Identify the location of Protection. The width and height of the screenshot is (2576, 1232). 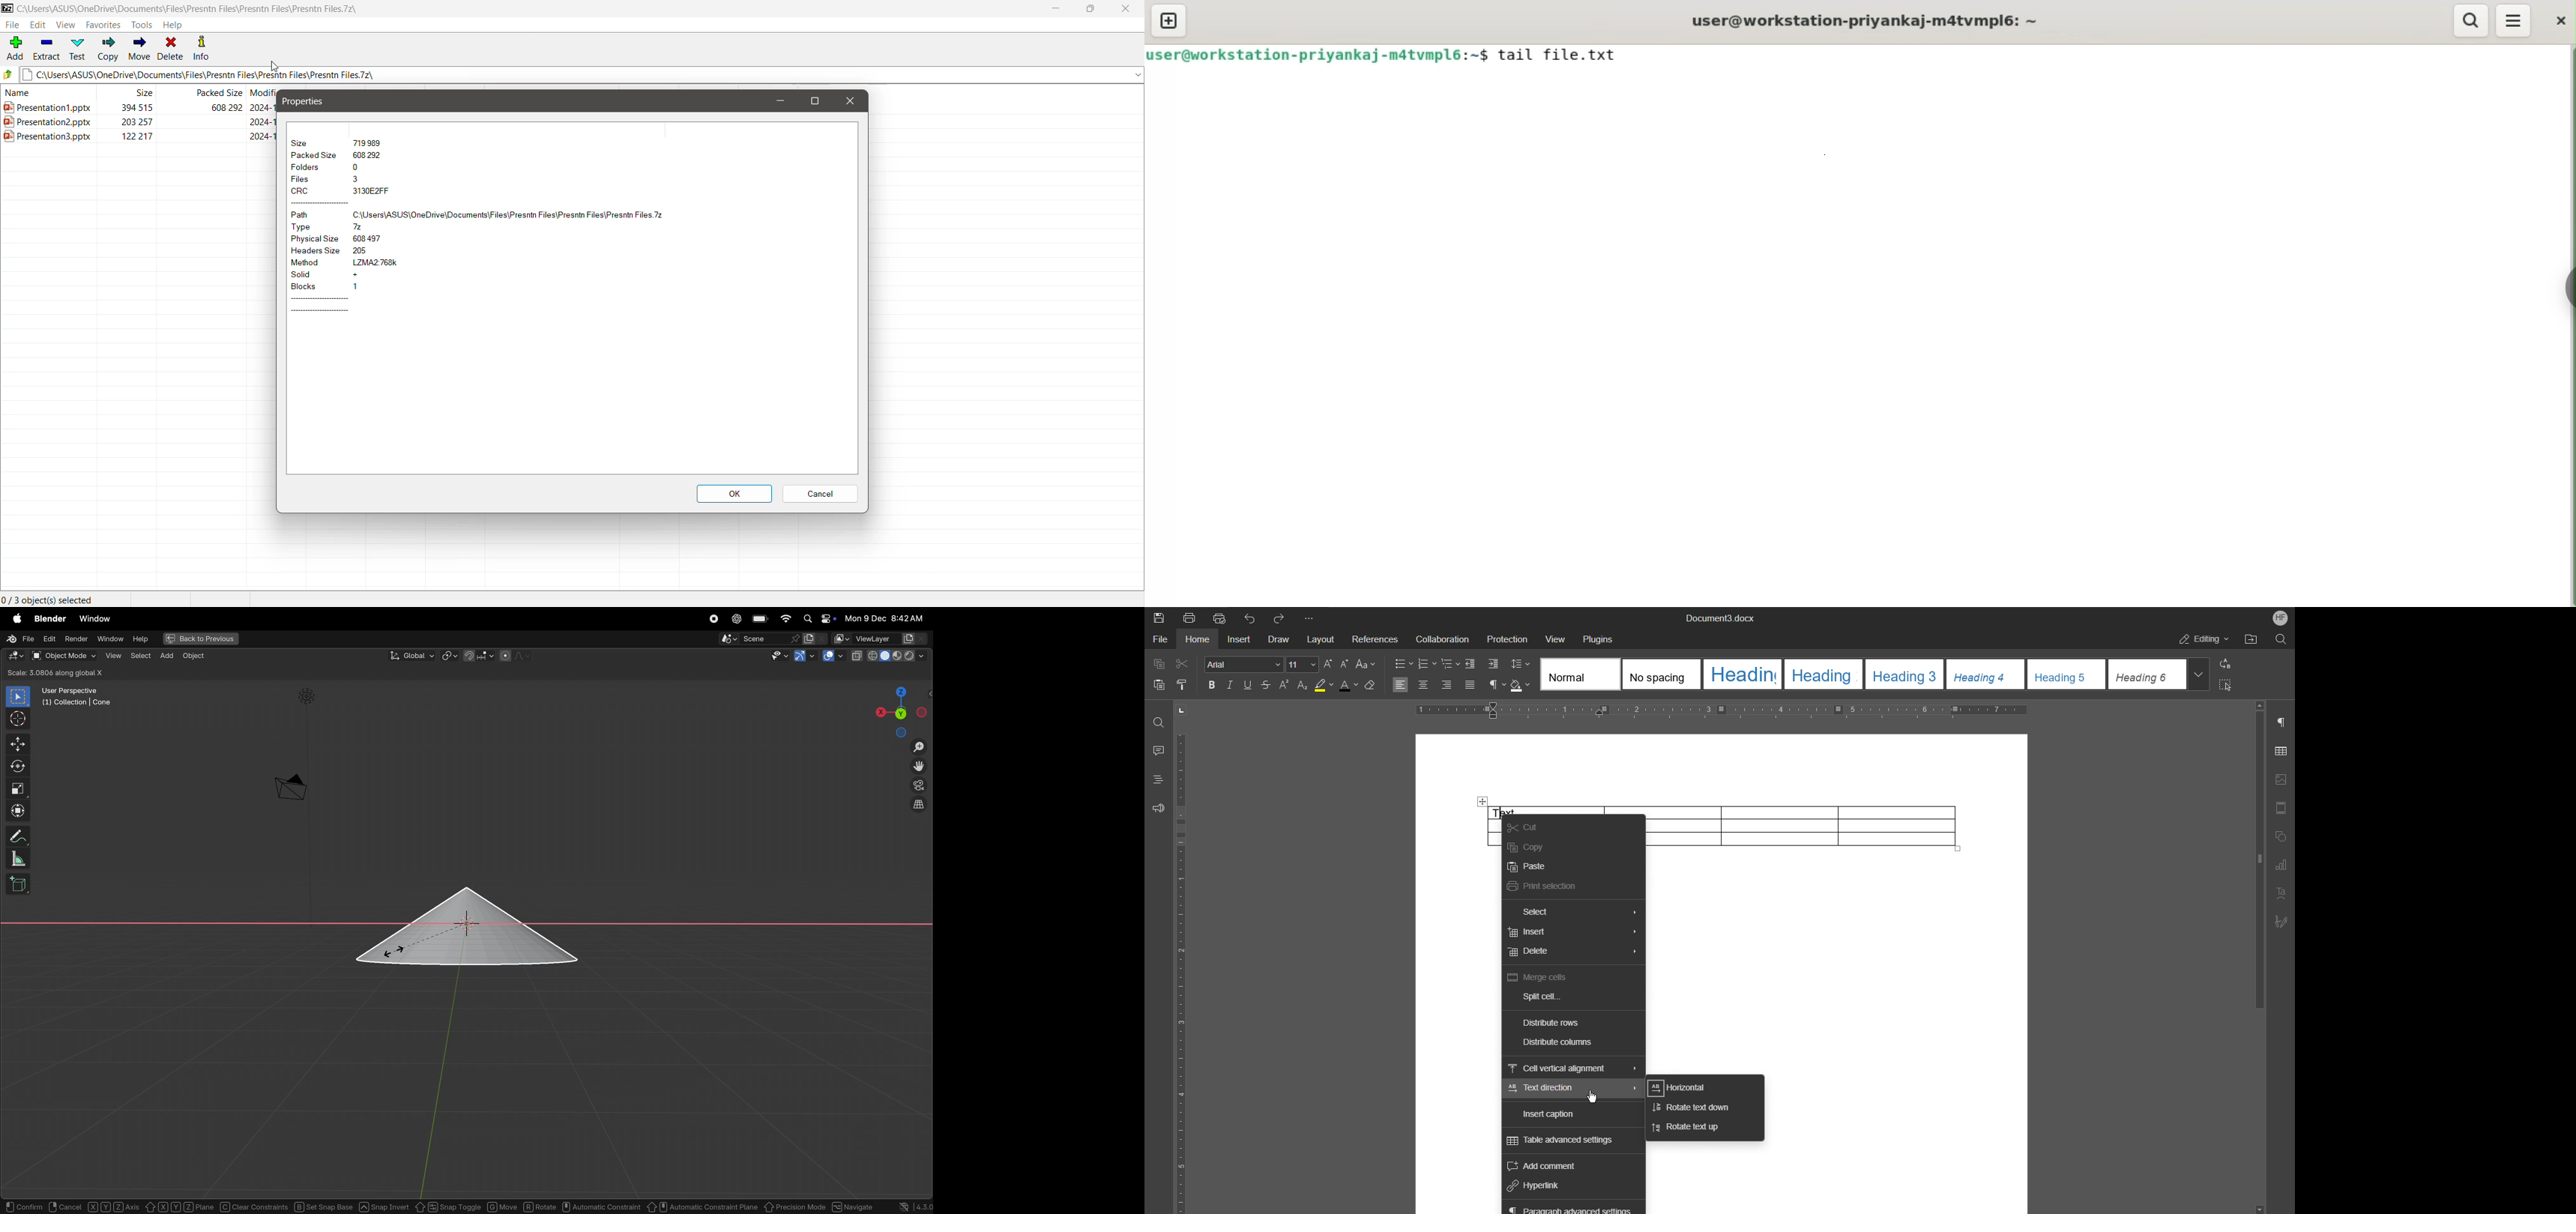
(1507, 638).